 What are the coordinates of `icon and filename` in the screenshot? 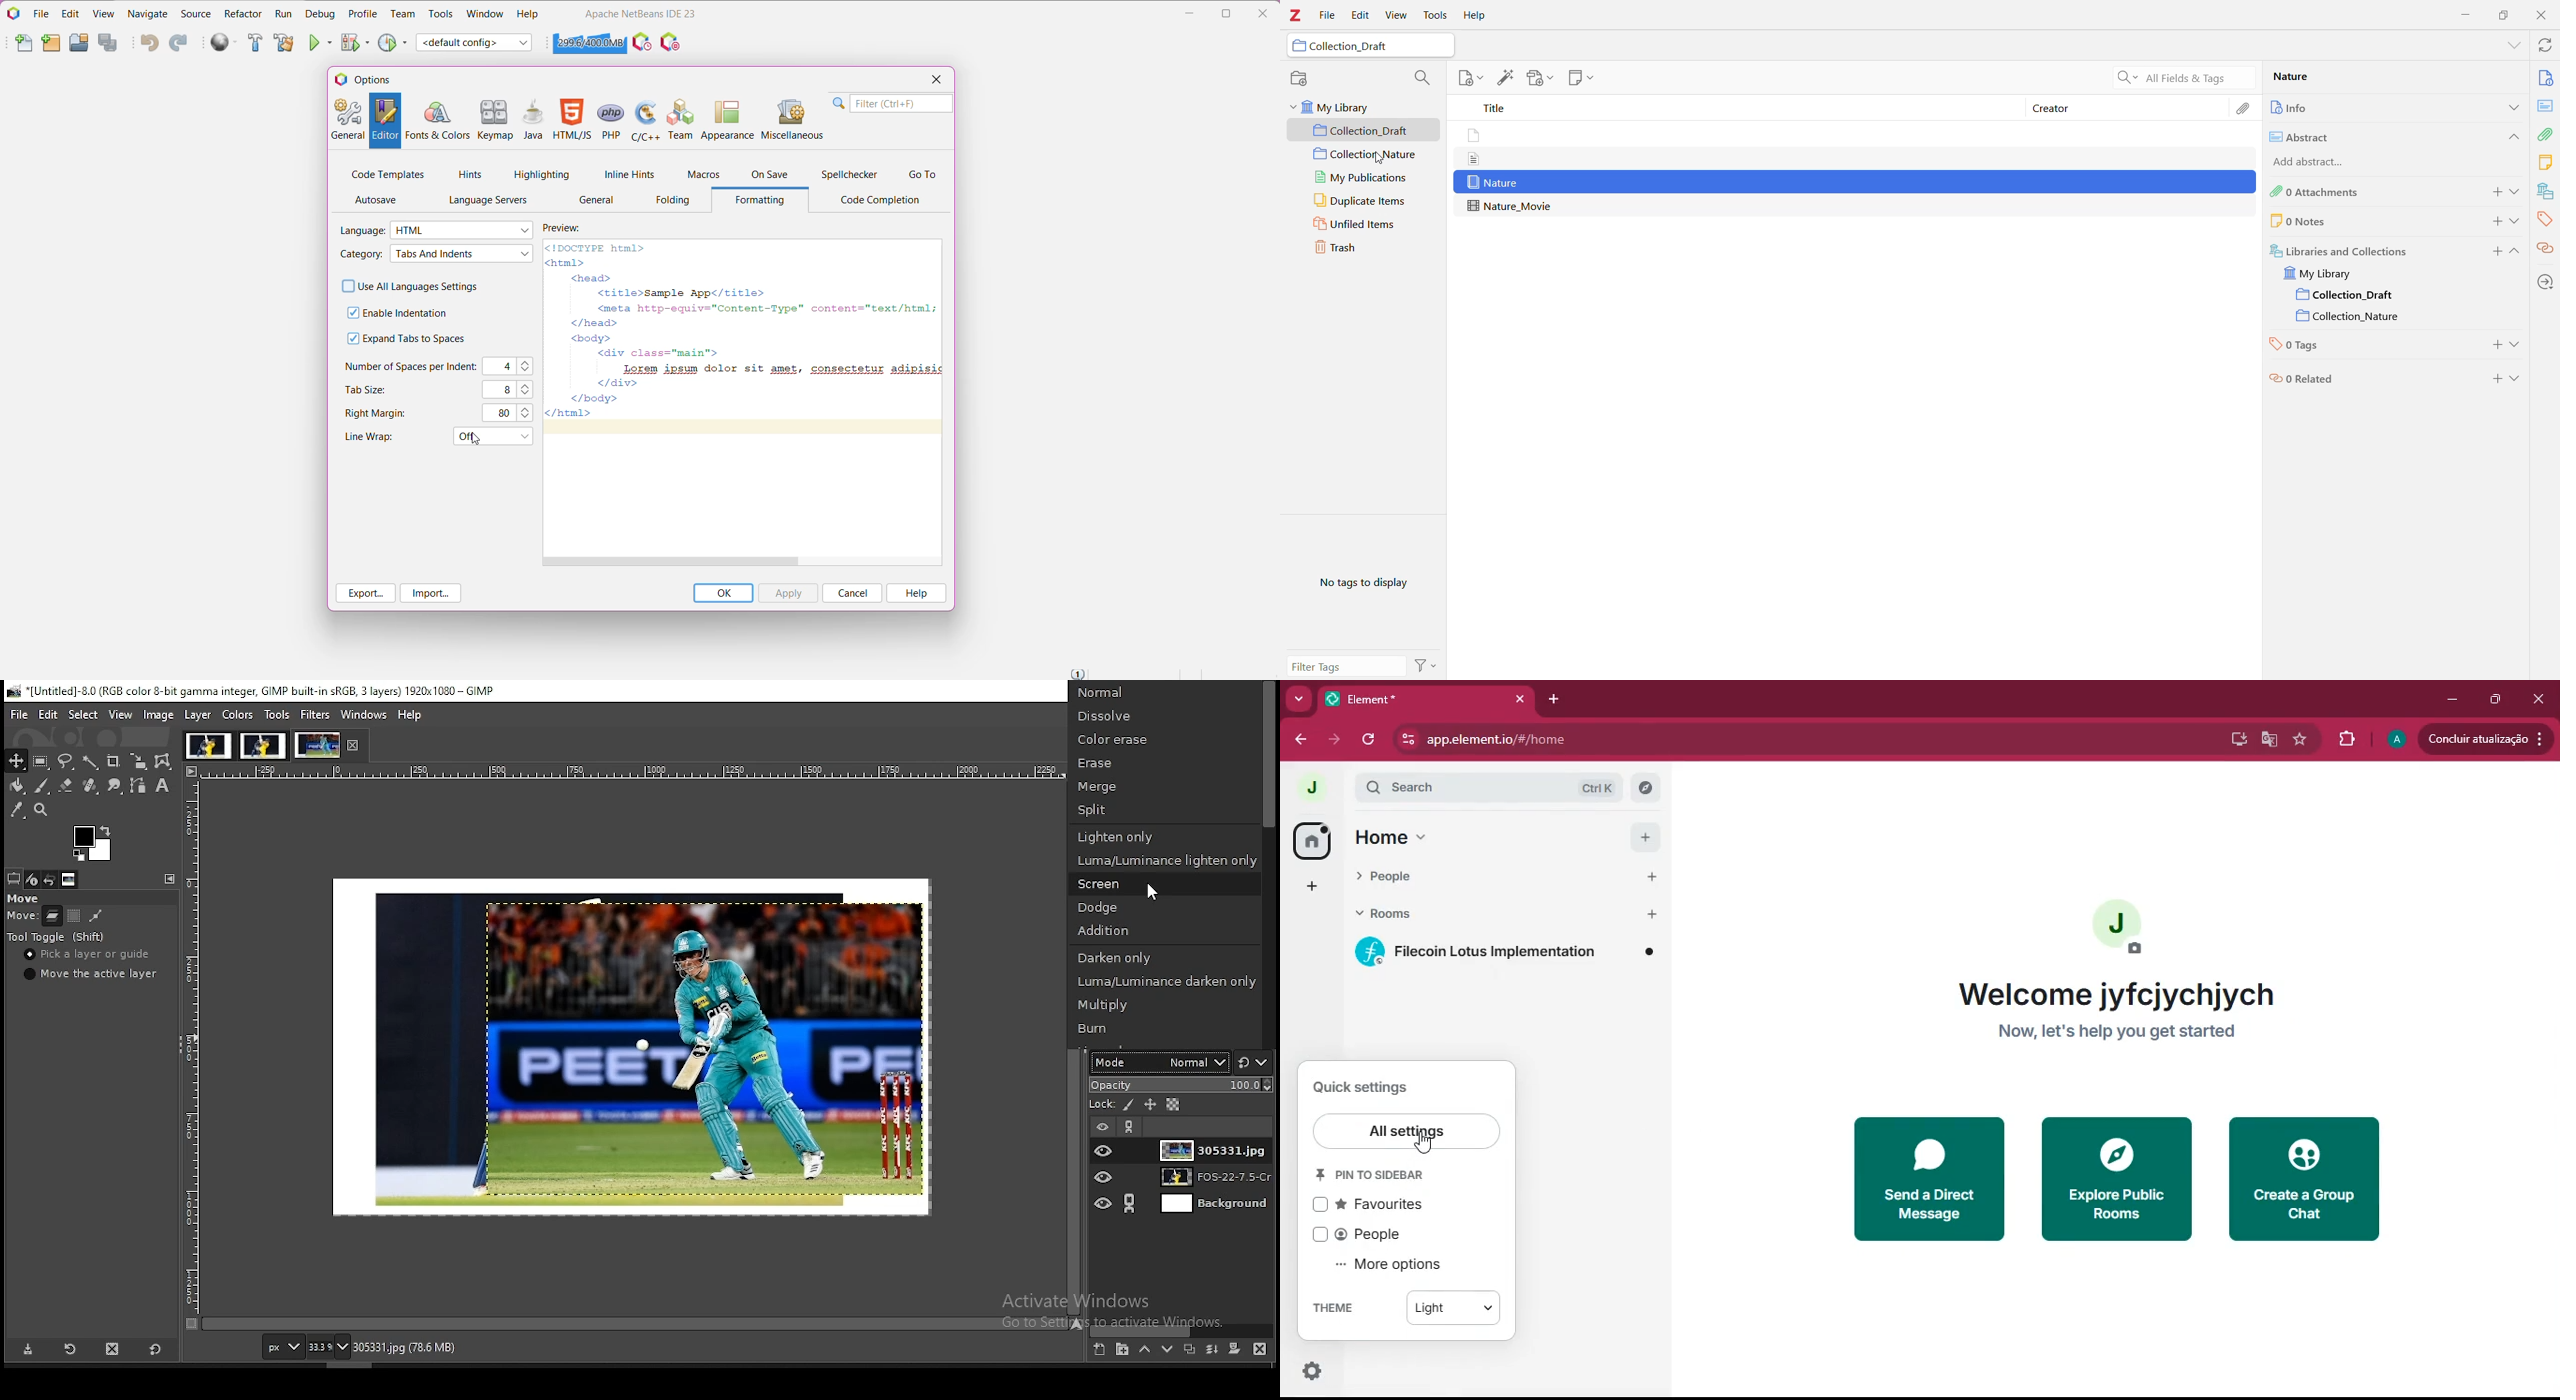 It's located at (254, 690).